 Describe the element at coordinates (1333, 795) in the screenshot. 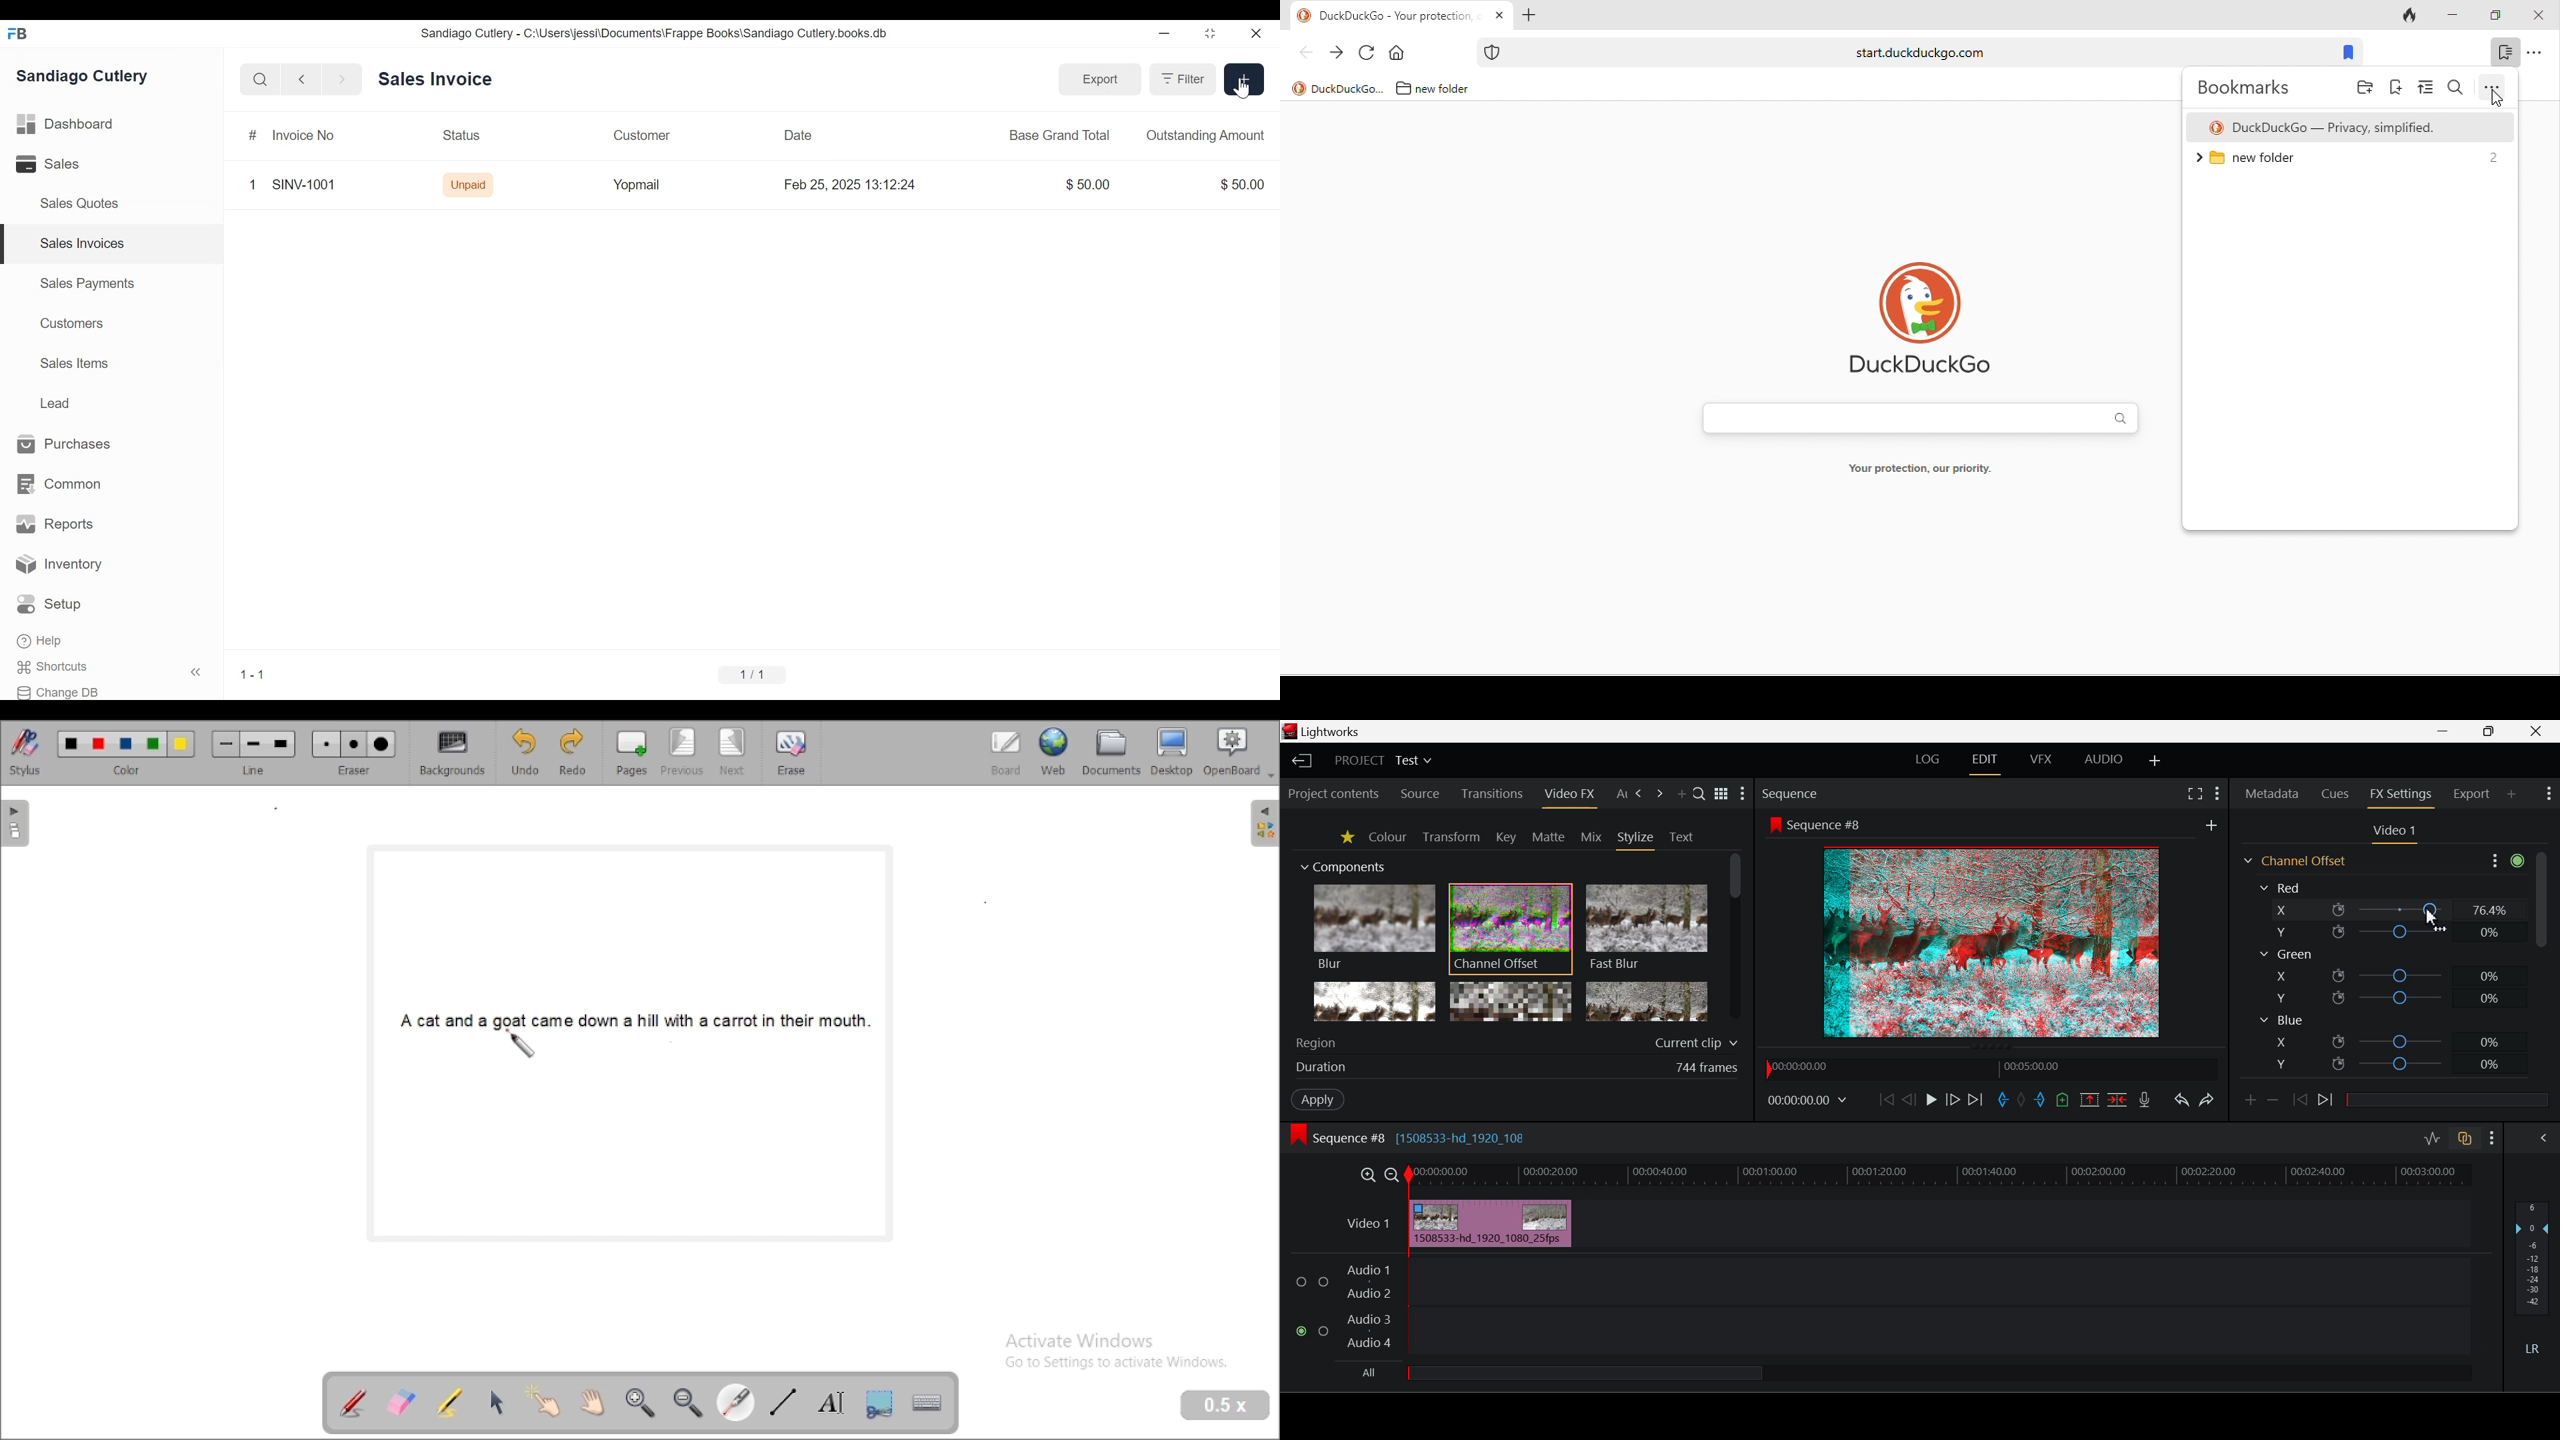

I see `Project contents` at that location.